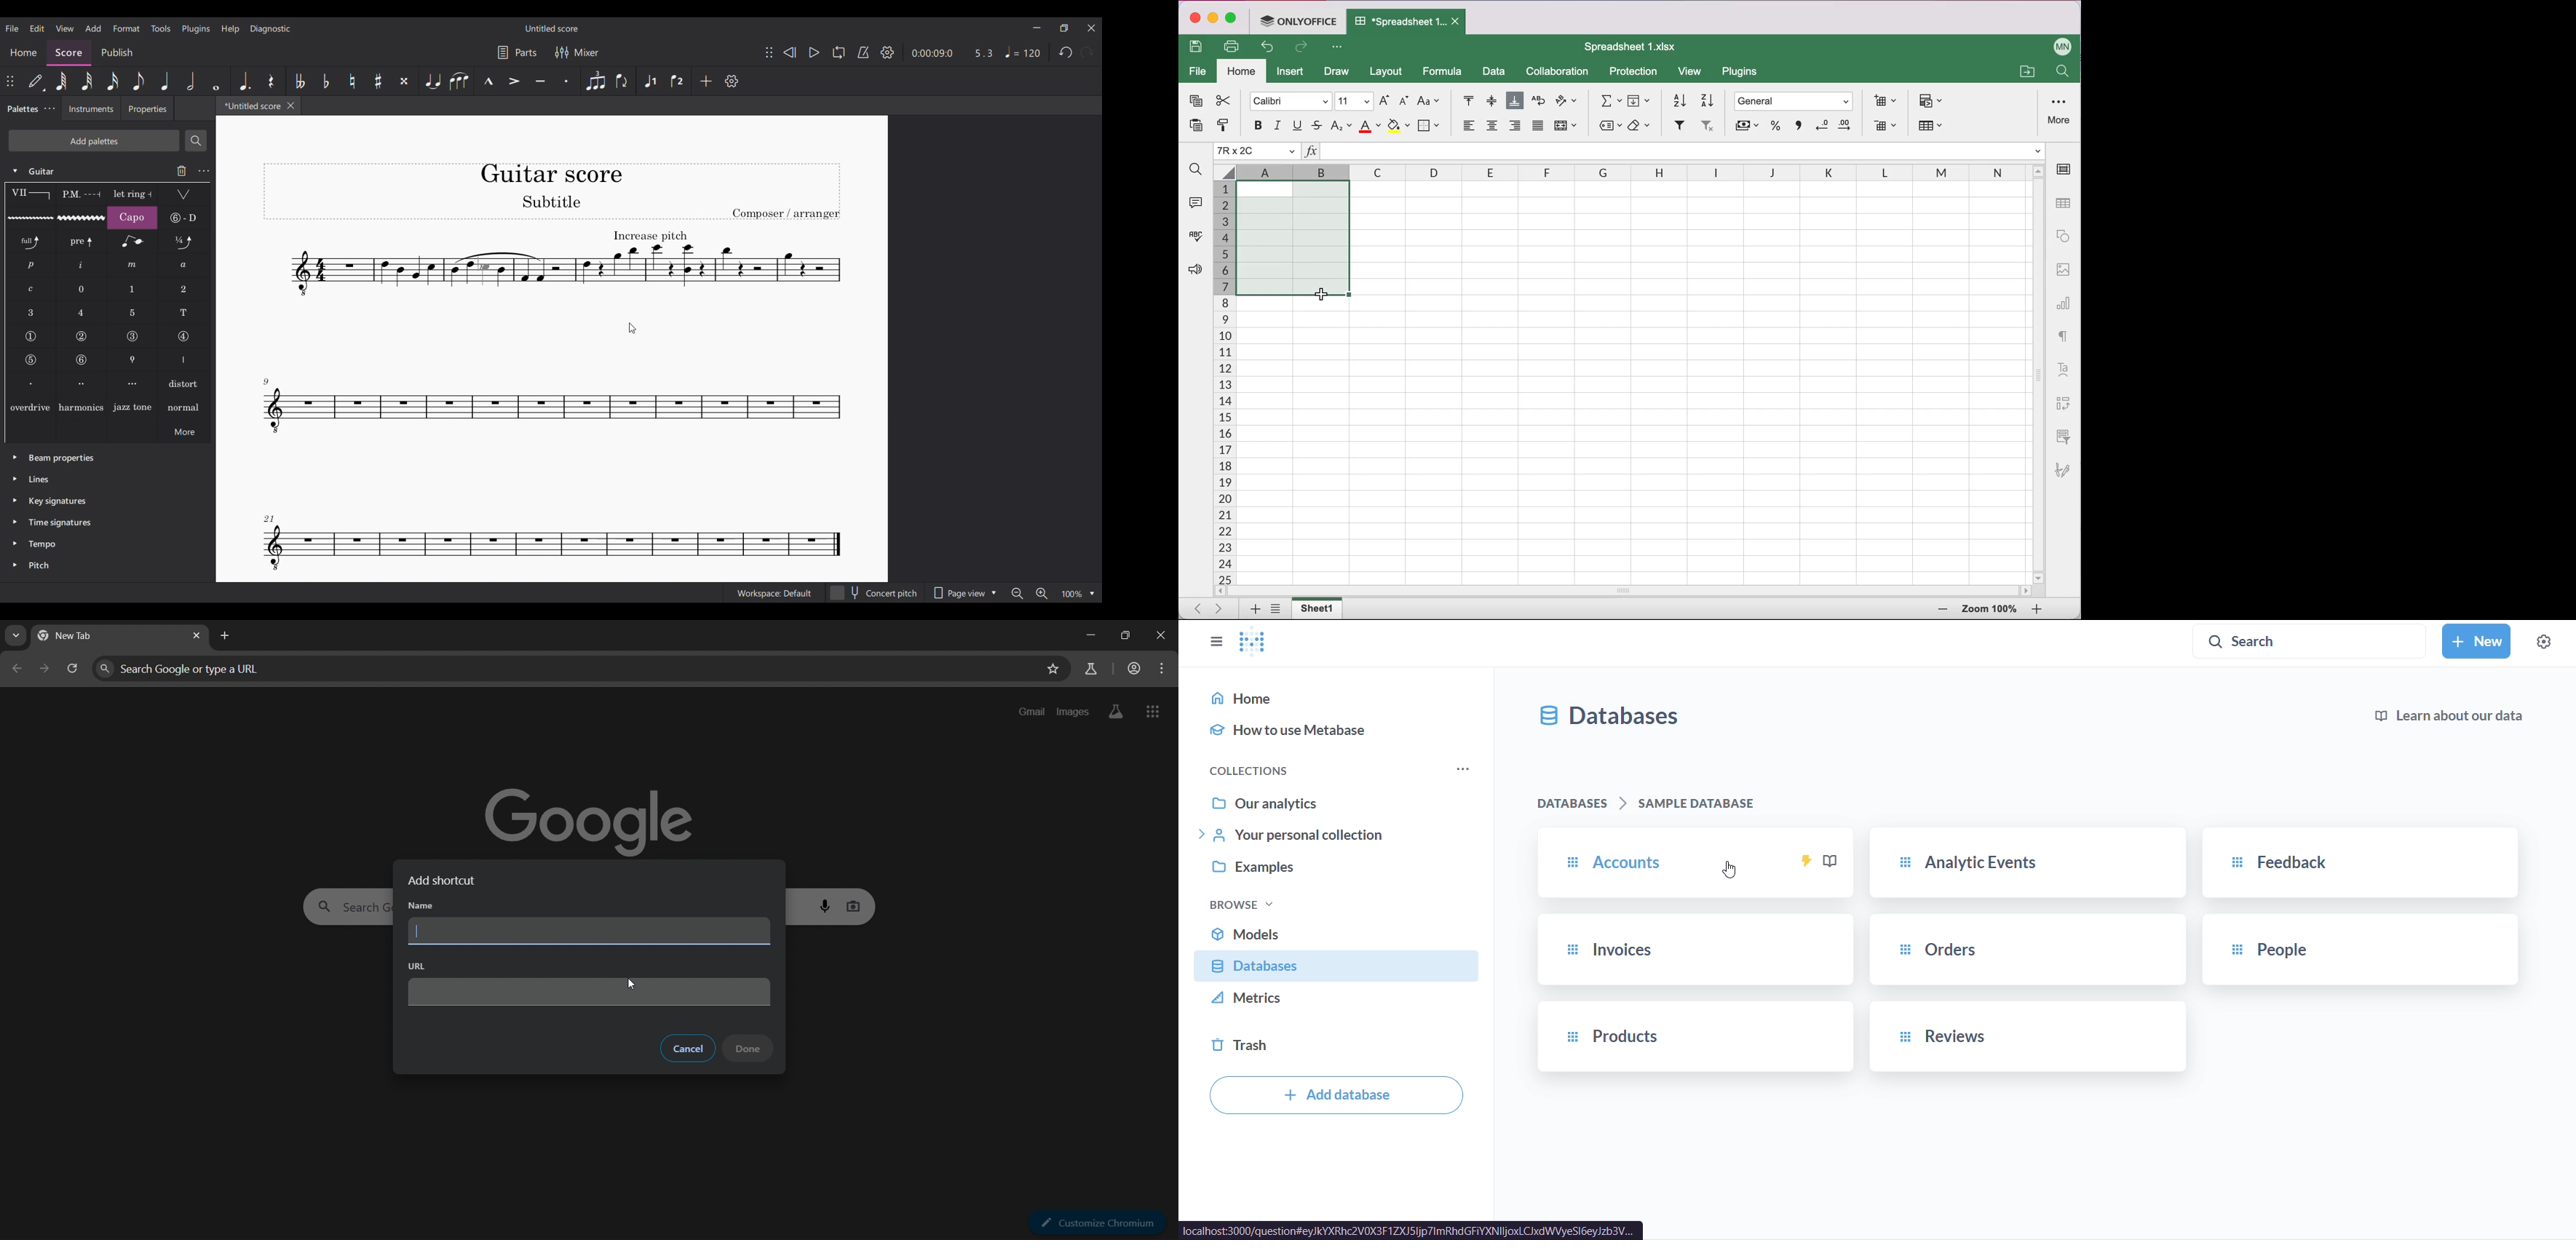 The height and width of the screenshot is (1260, 2576). Describe the element at coordinates (82, 312) in the screenshot. I see `LH guitar fingering 4` at that location.